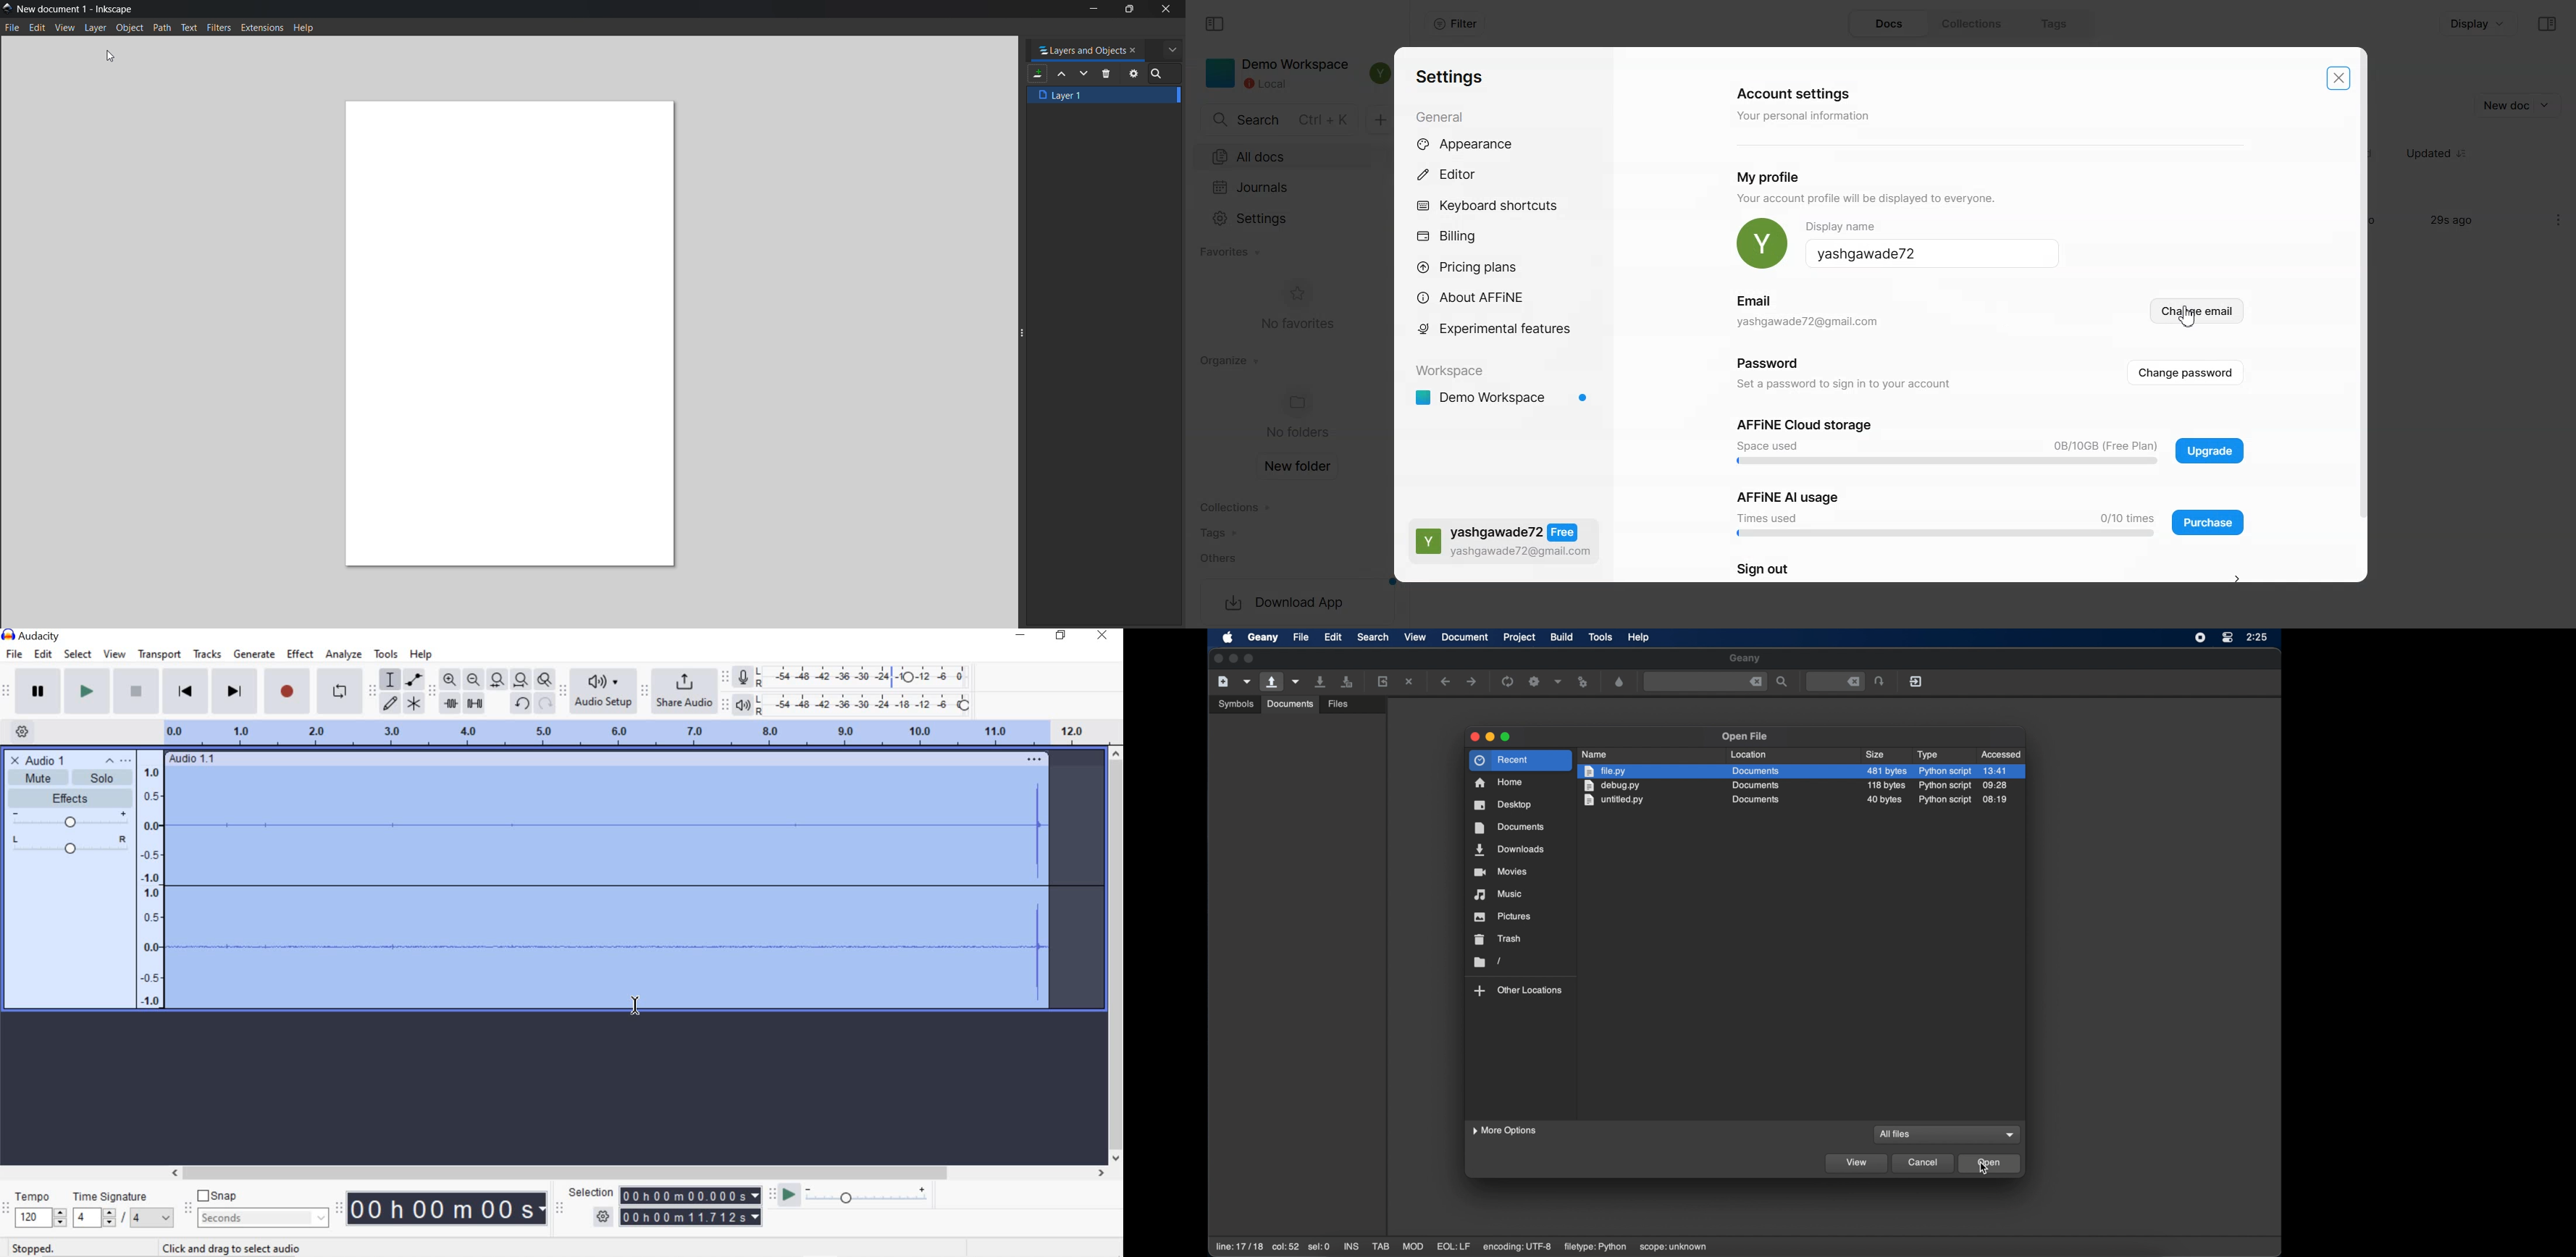 The width and height of the screenshot is (2576, 1260). Describe the element at coordinates (522, 703) in the screenshot. I see `undo` at that location.